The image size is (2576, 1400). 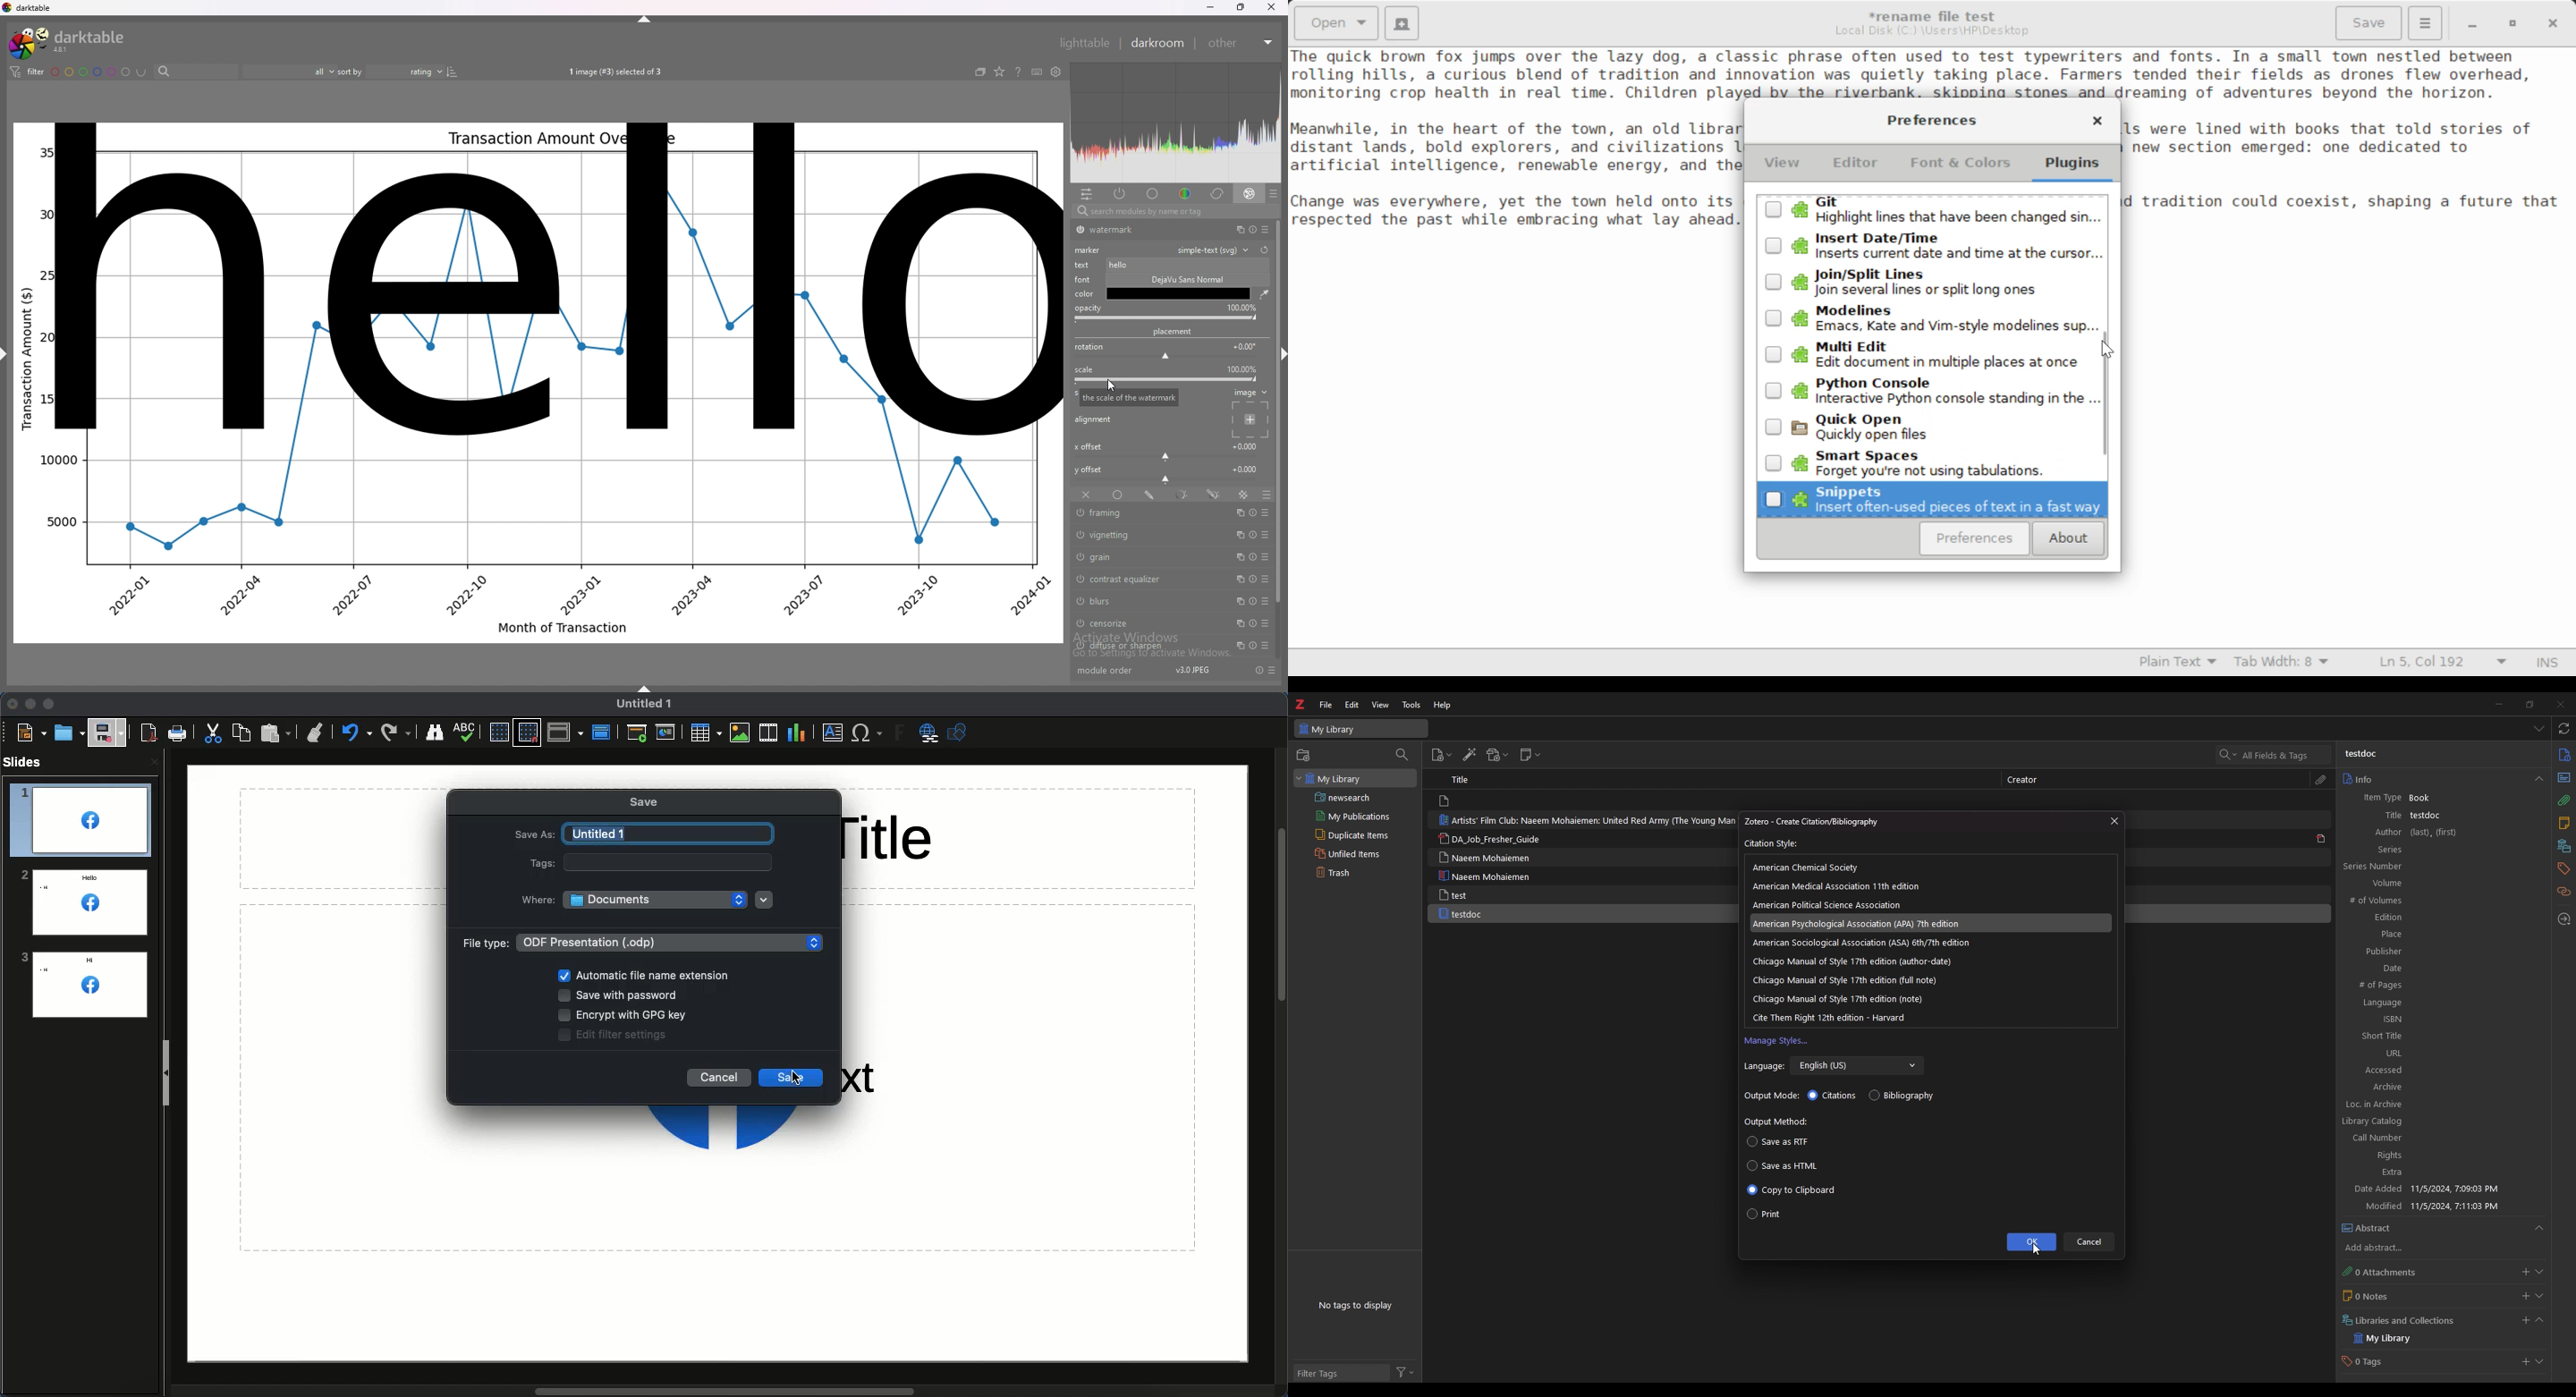 I want to click on Display views, so click(x=565, y=732).